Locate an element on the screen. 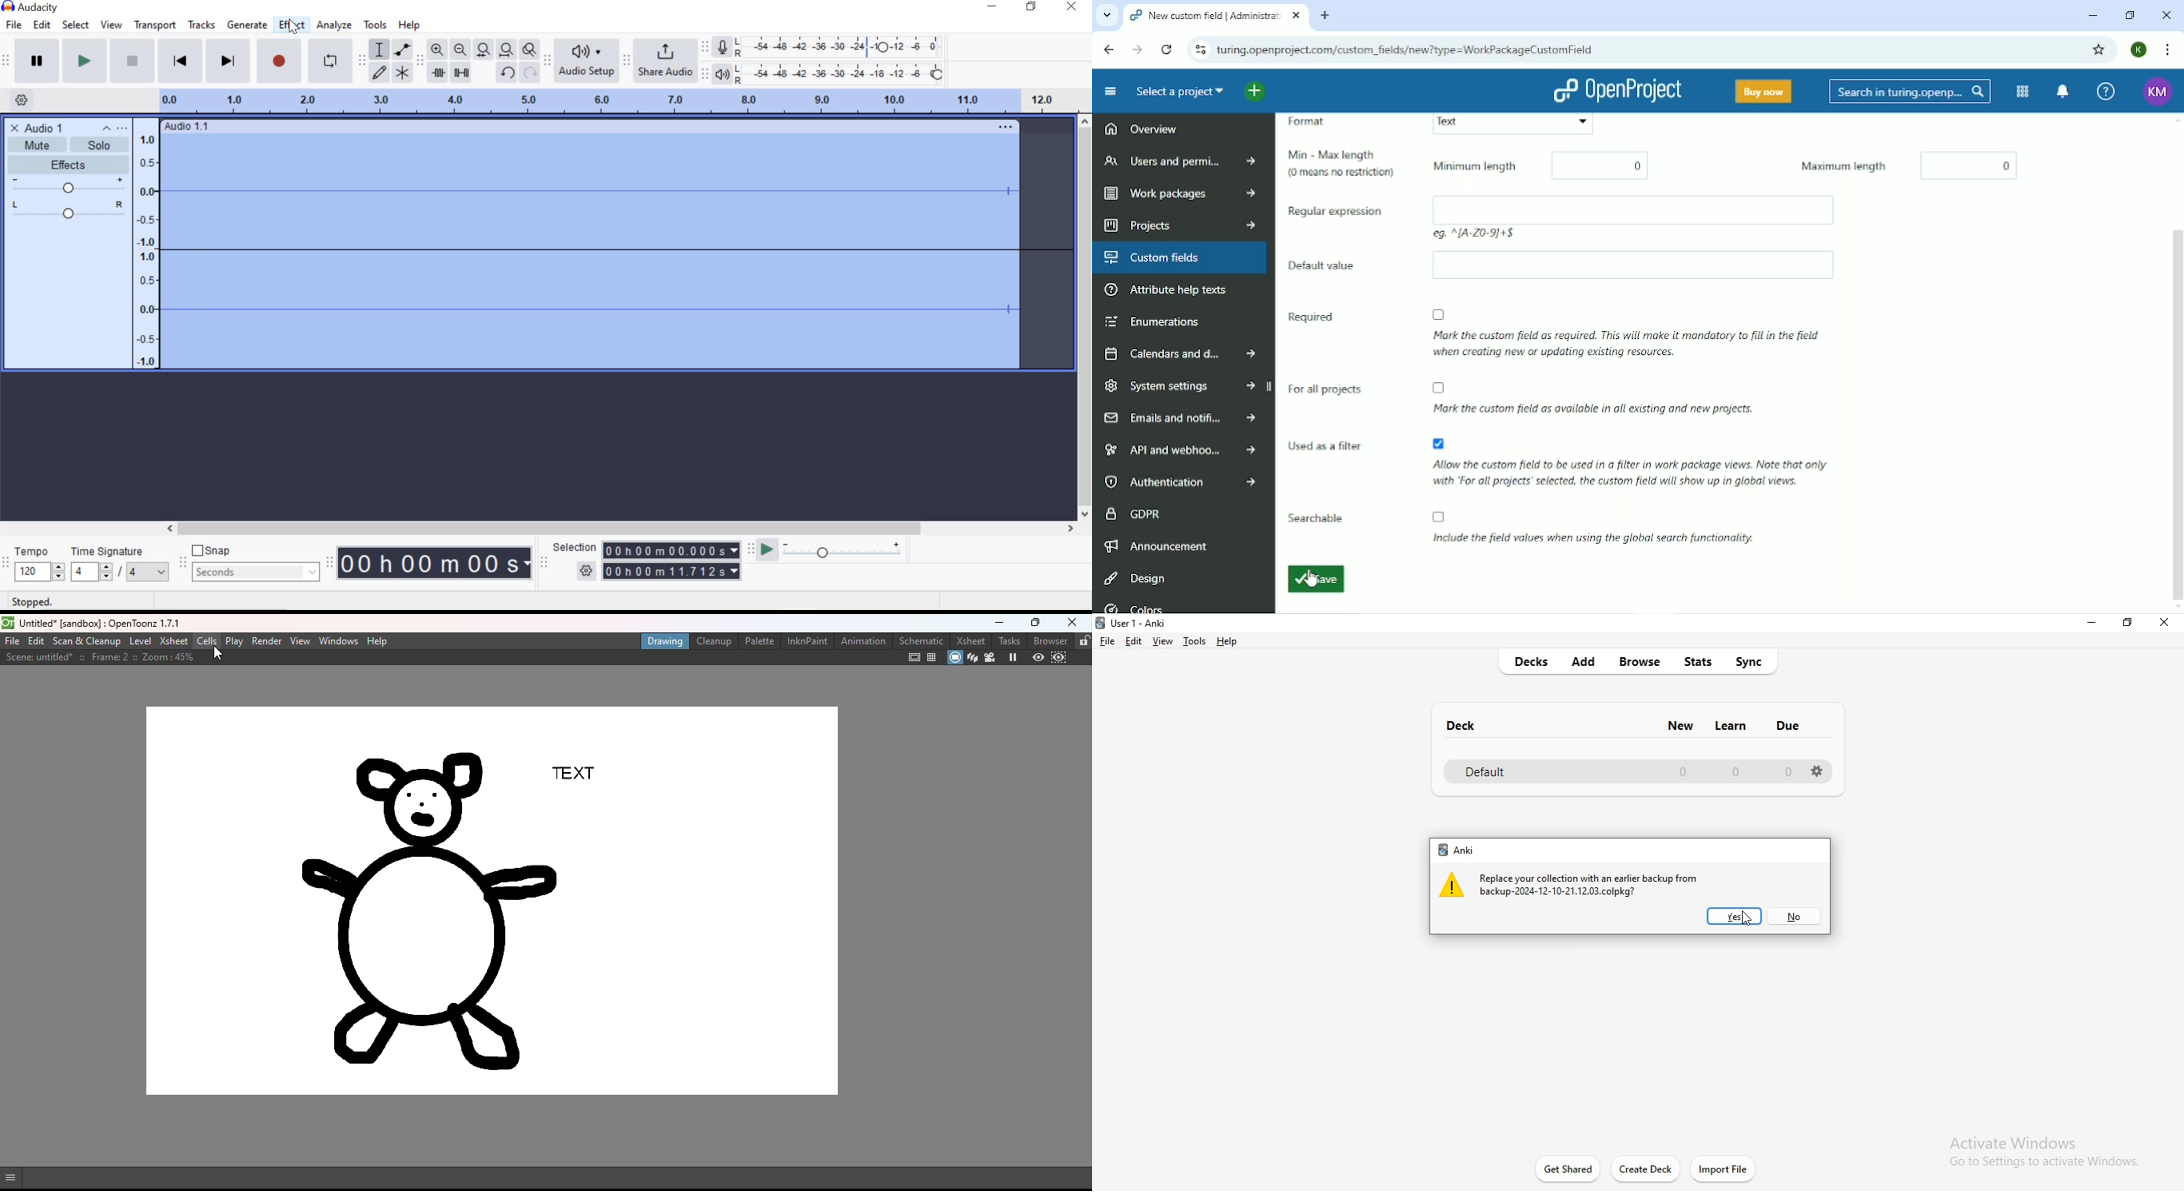 This screenshot has height=1204, width=2184. Allow the custom field to be used in a fitter in work package views. Note that only with For all projects’ selected, the custom field will show up in global views. is located at coordinates (1628, 473).